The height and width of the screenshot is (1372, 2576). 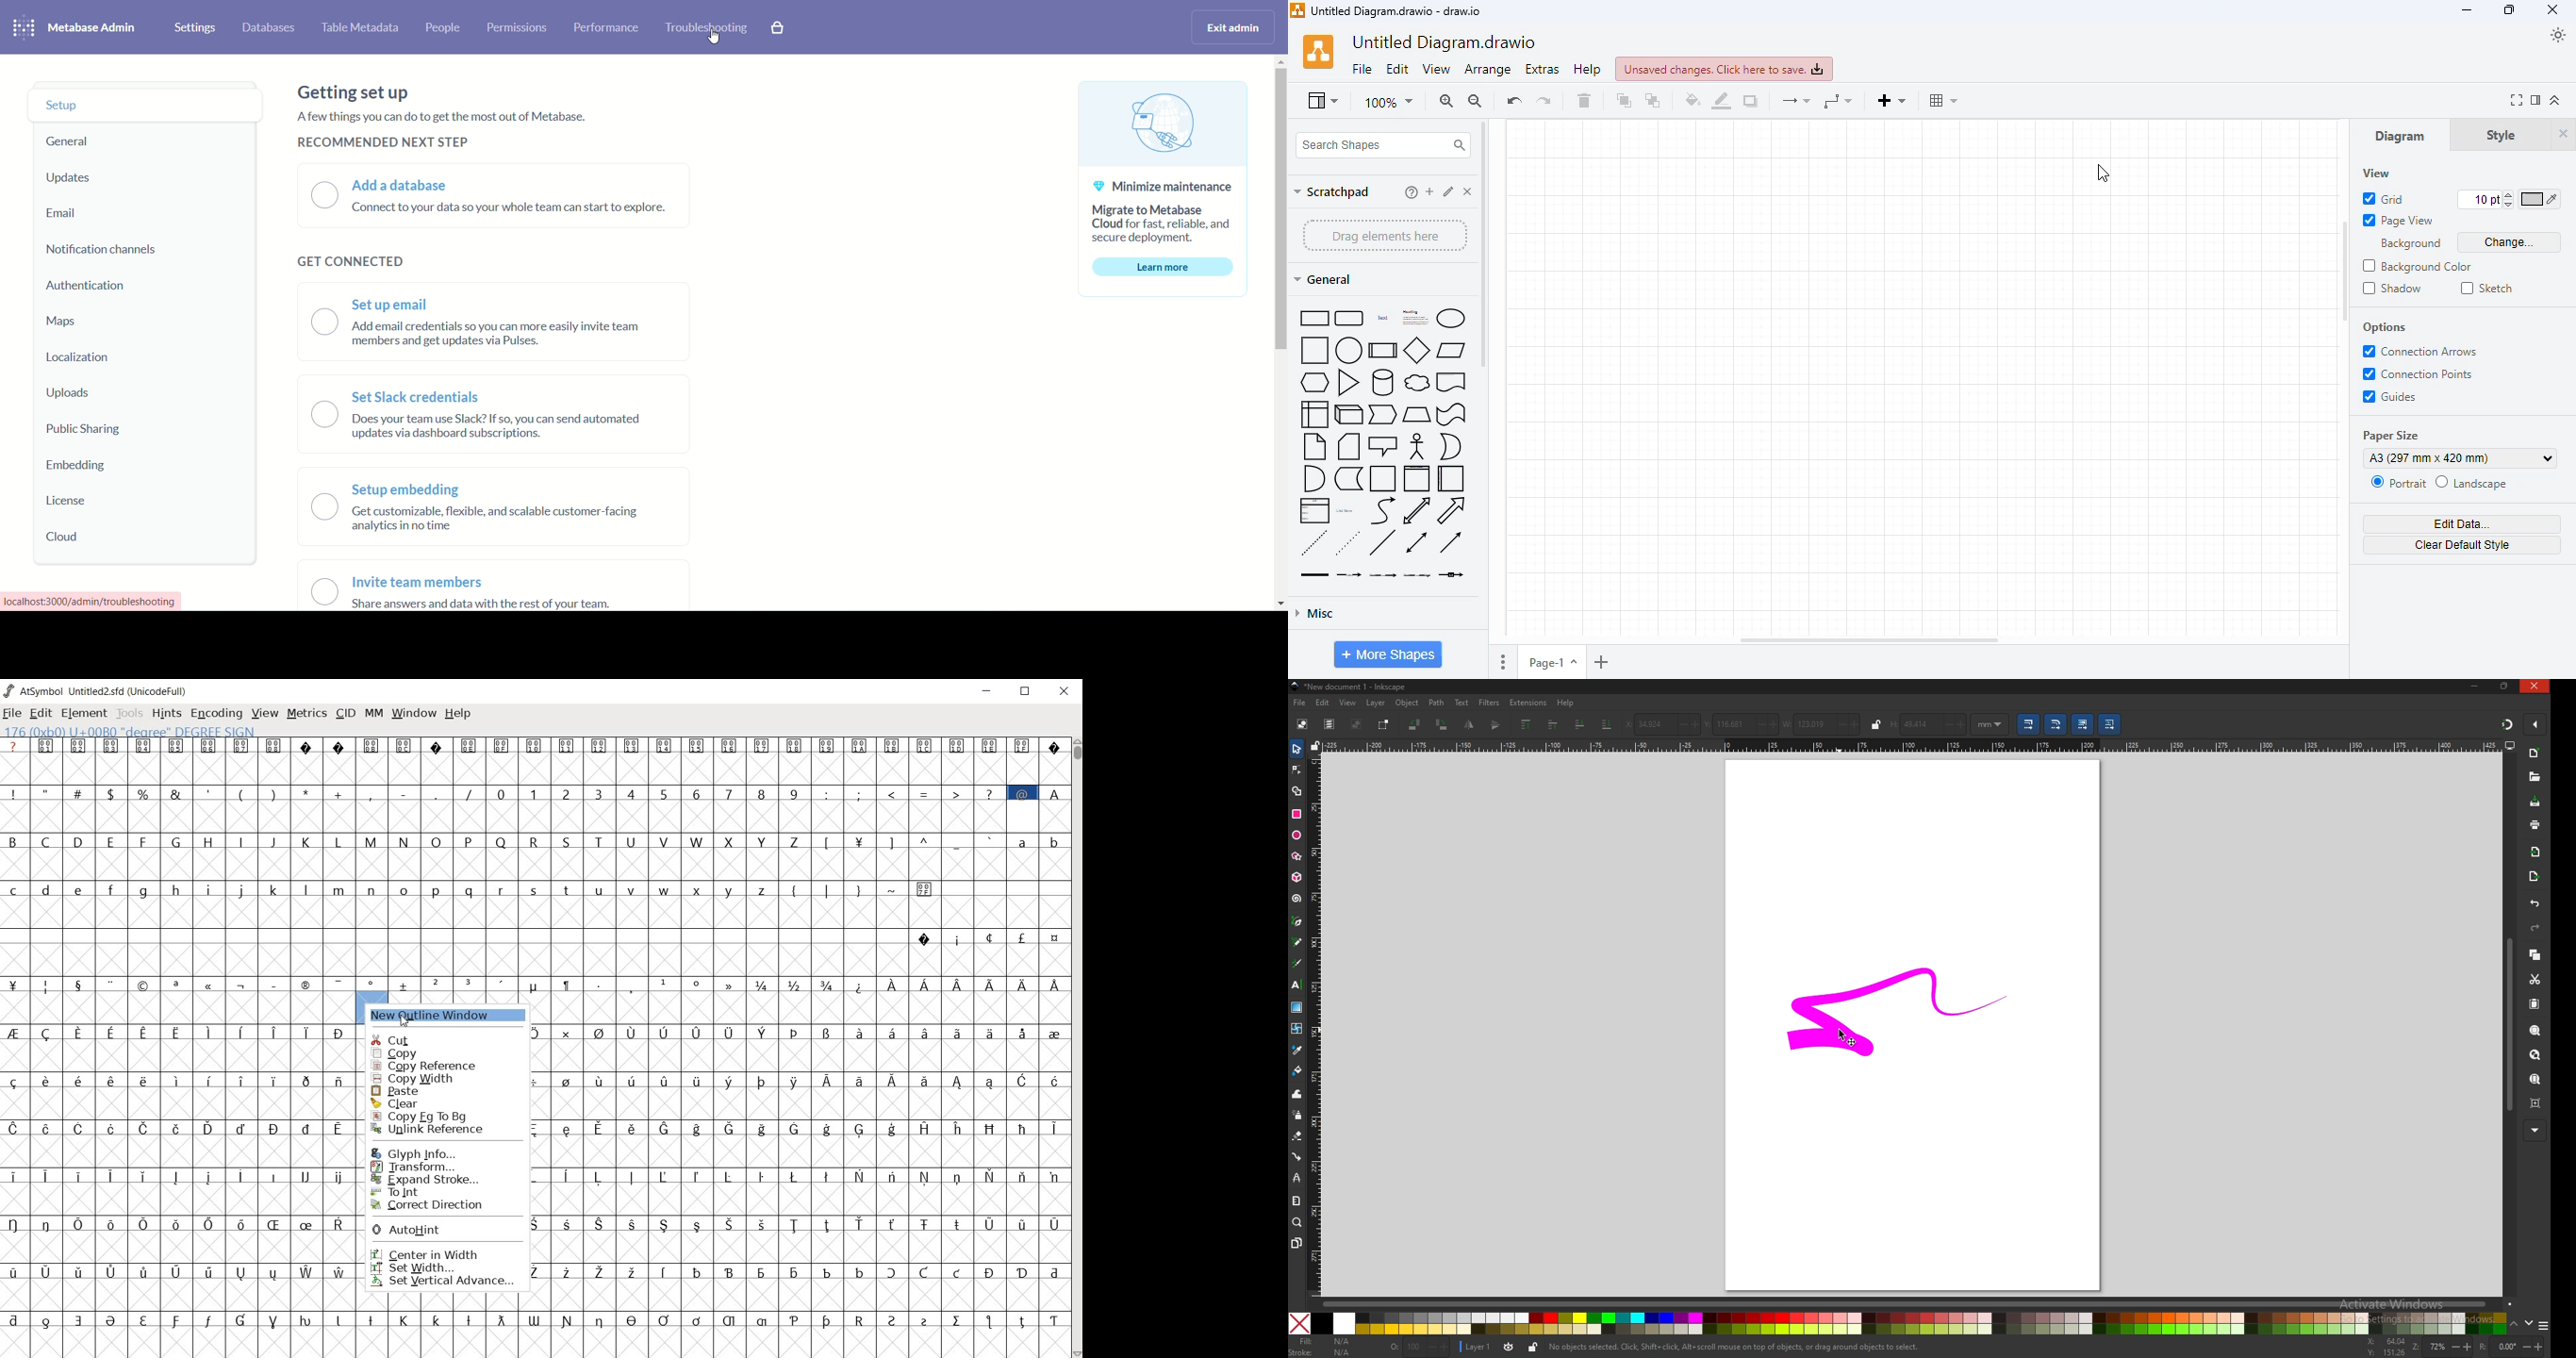 I want to click on shape builder, so click(x=1297, y=792).